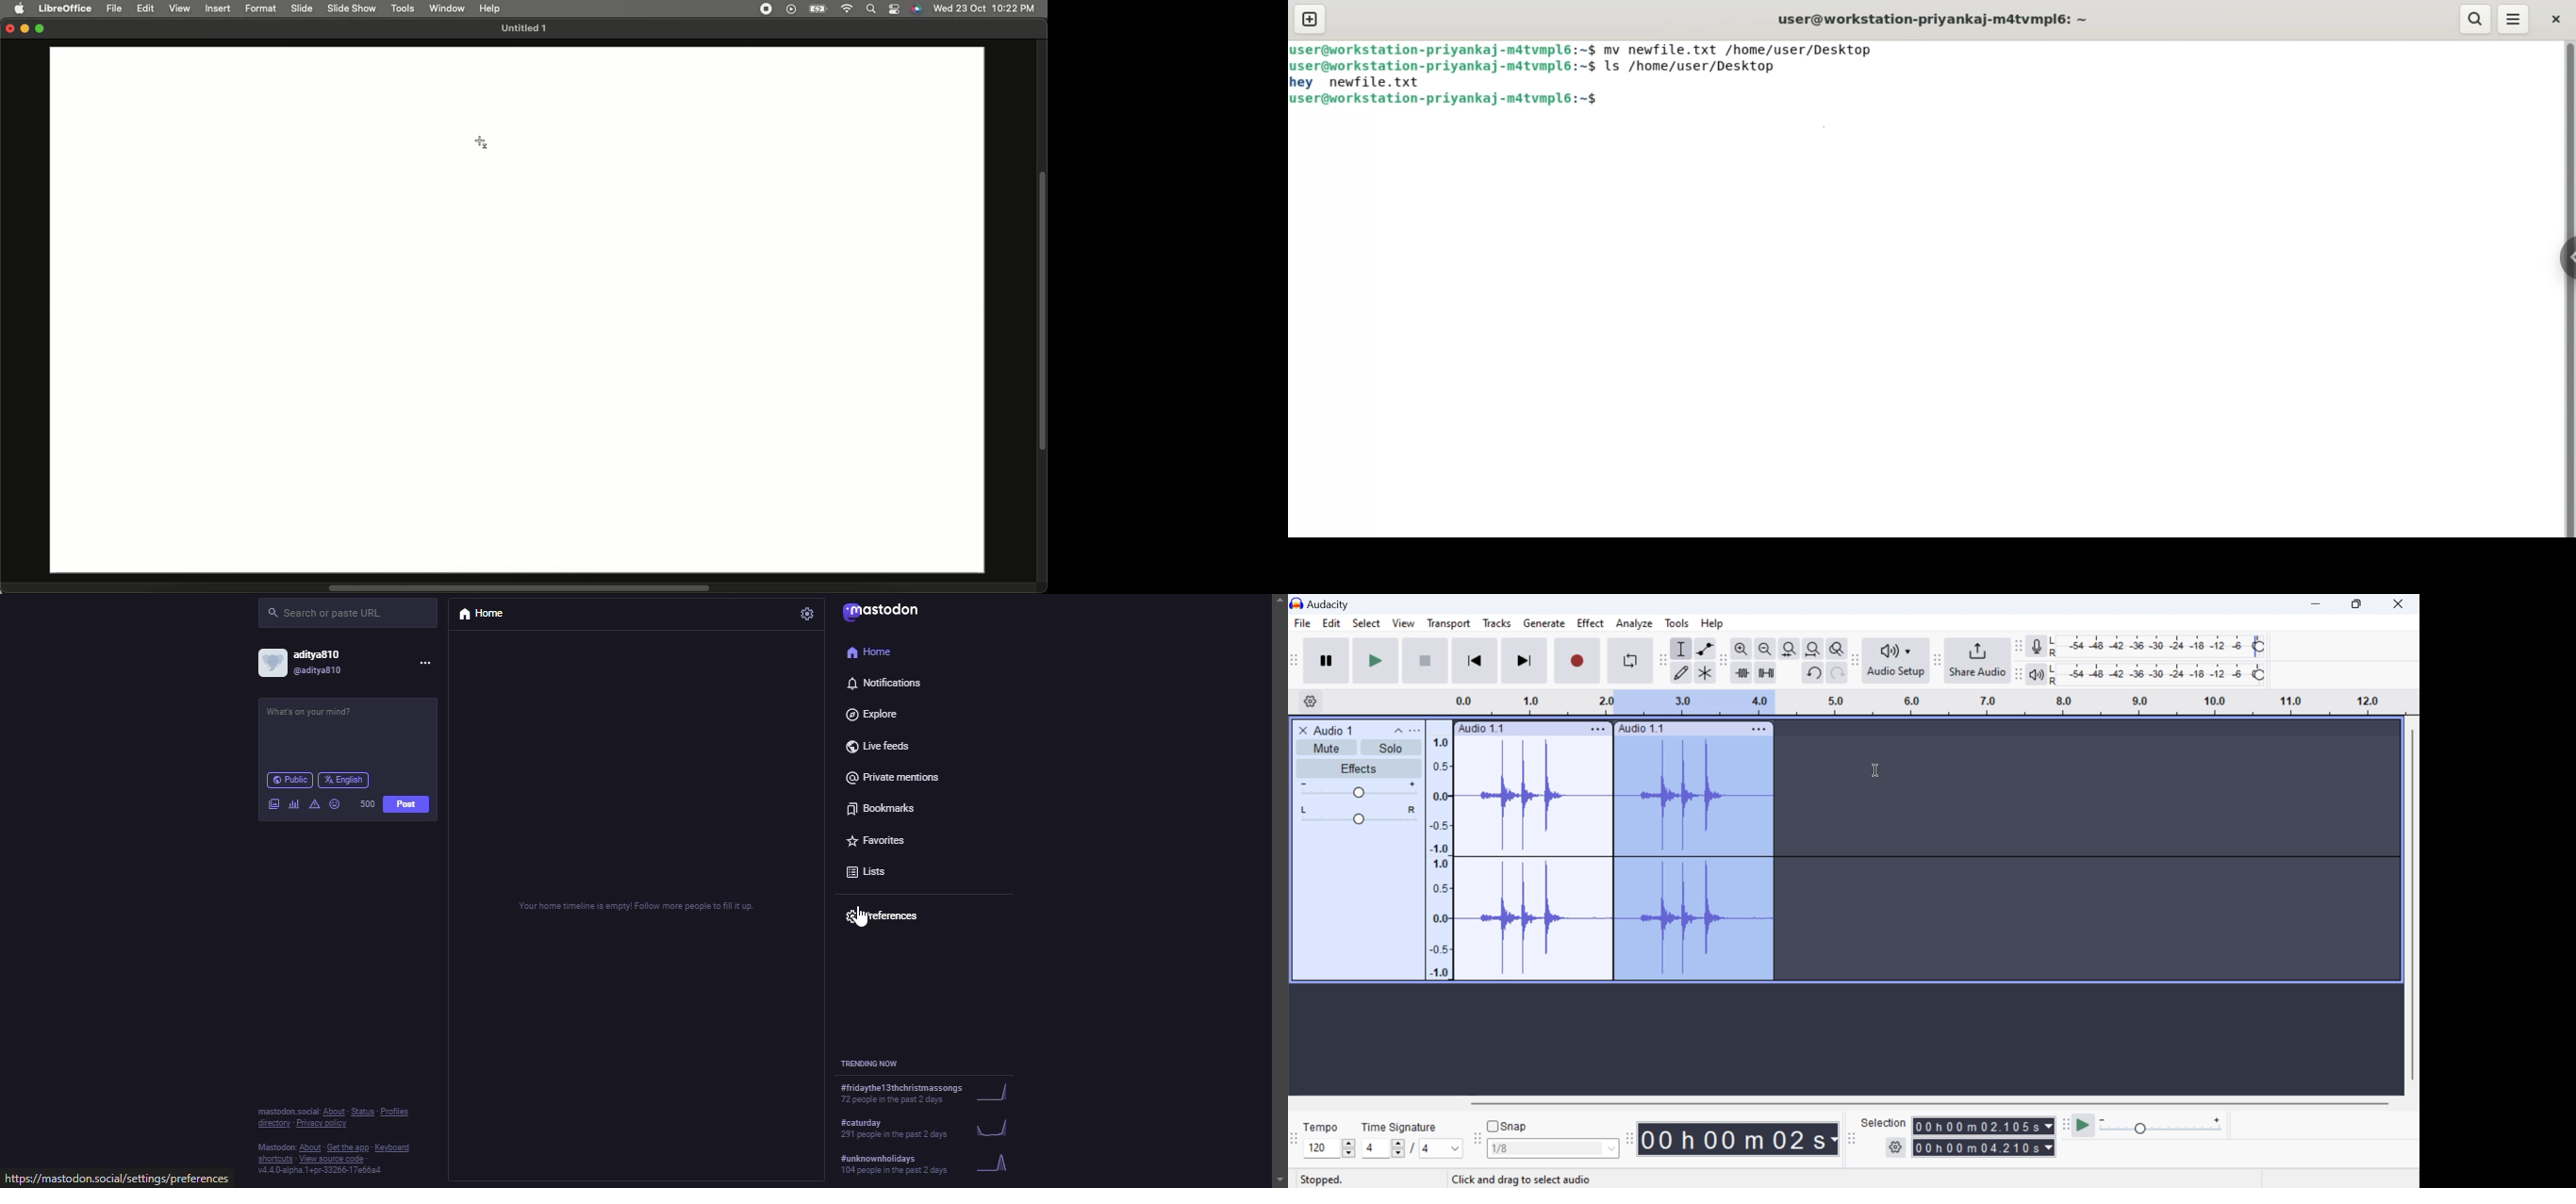 The height and width of the screenshot is (1204, 2576). What do you see at coordinates (264, 9) in the screenshot?
I see `Format` at bounding box center [264, 9].